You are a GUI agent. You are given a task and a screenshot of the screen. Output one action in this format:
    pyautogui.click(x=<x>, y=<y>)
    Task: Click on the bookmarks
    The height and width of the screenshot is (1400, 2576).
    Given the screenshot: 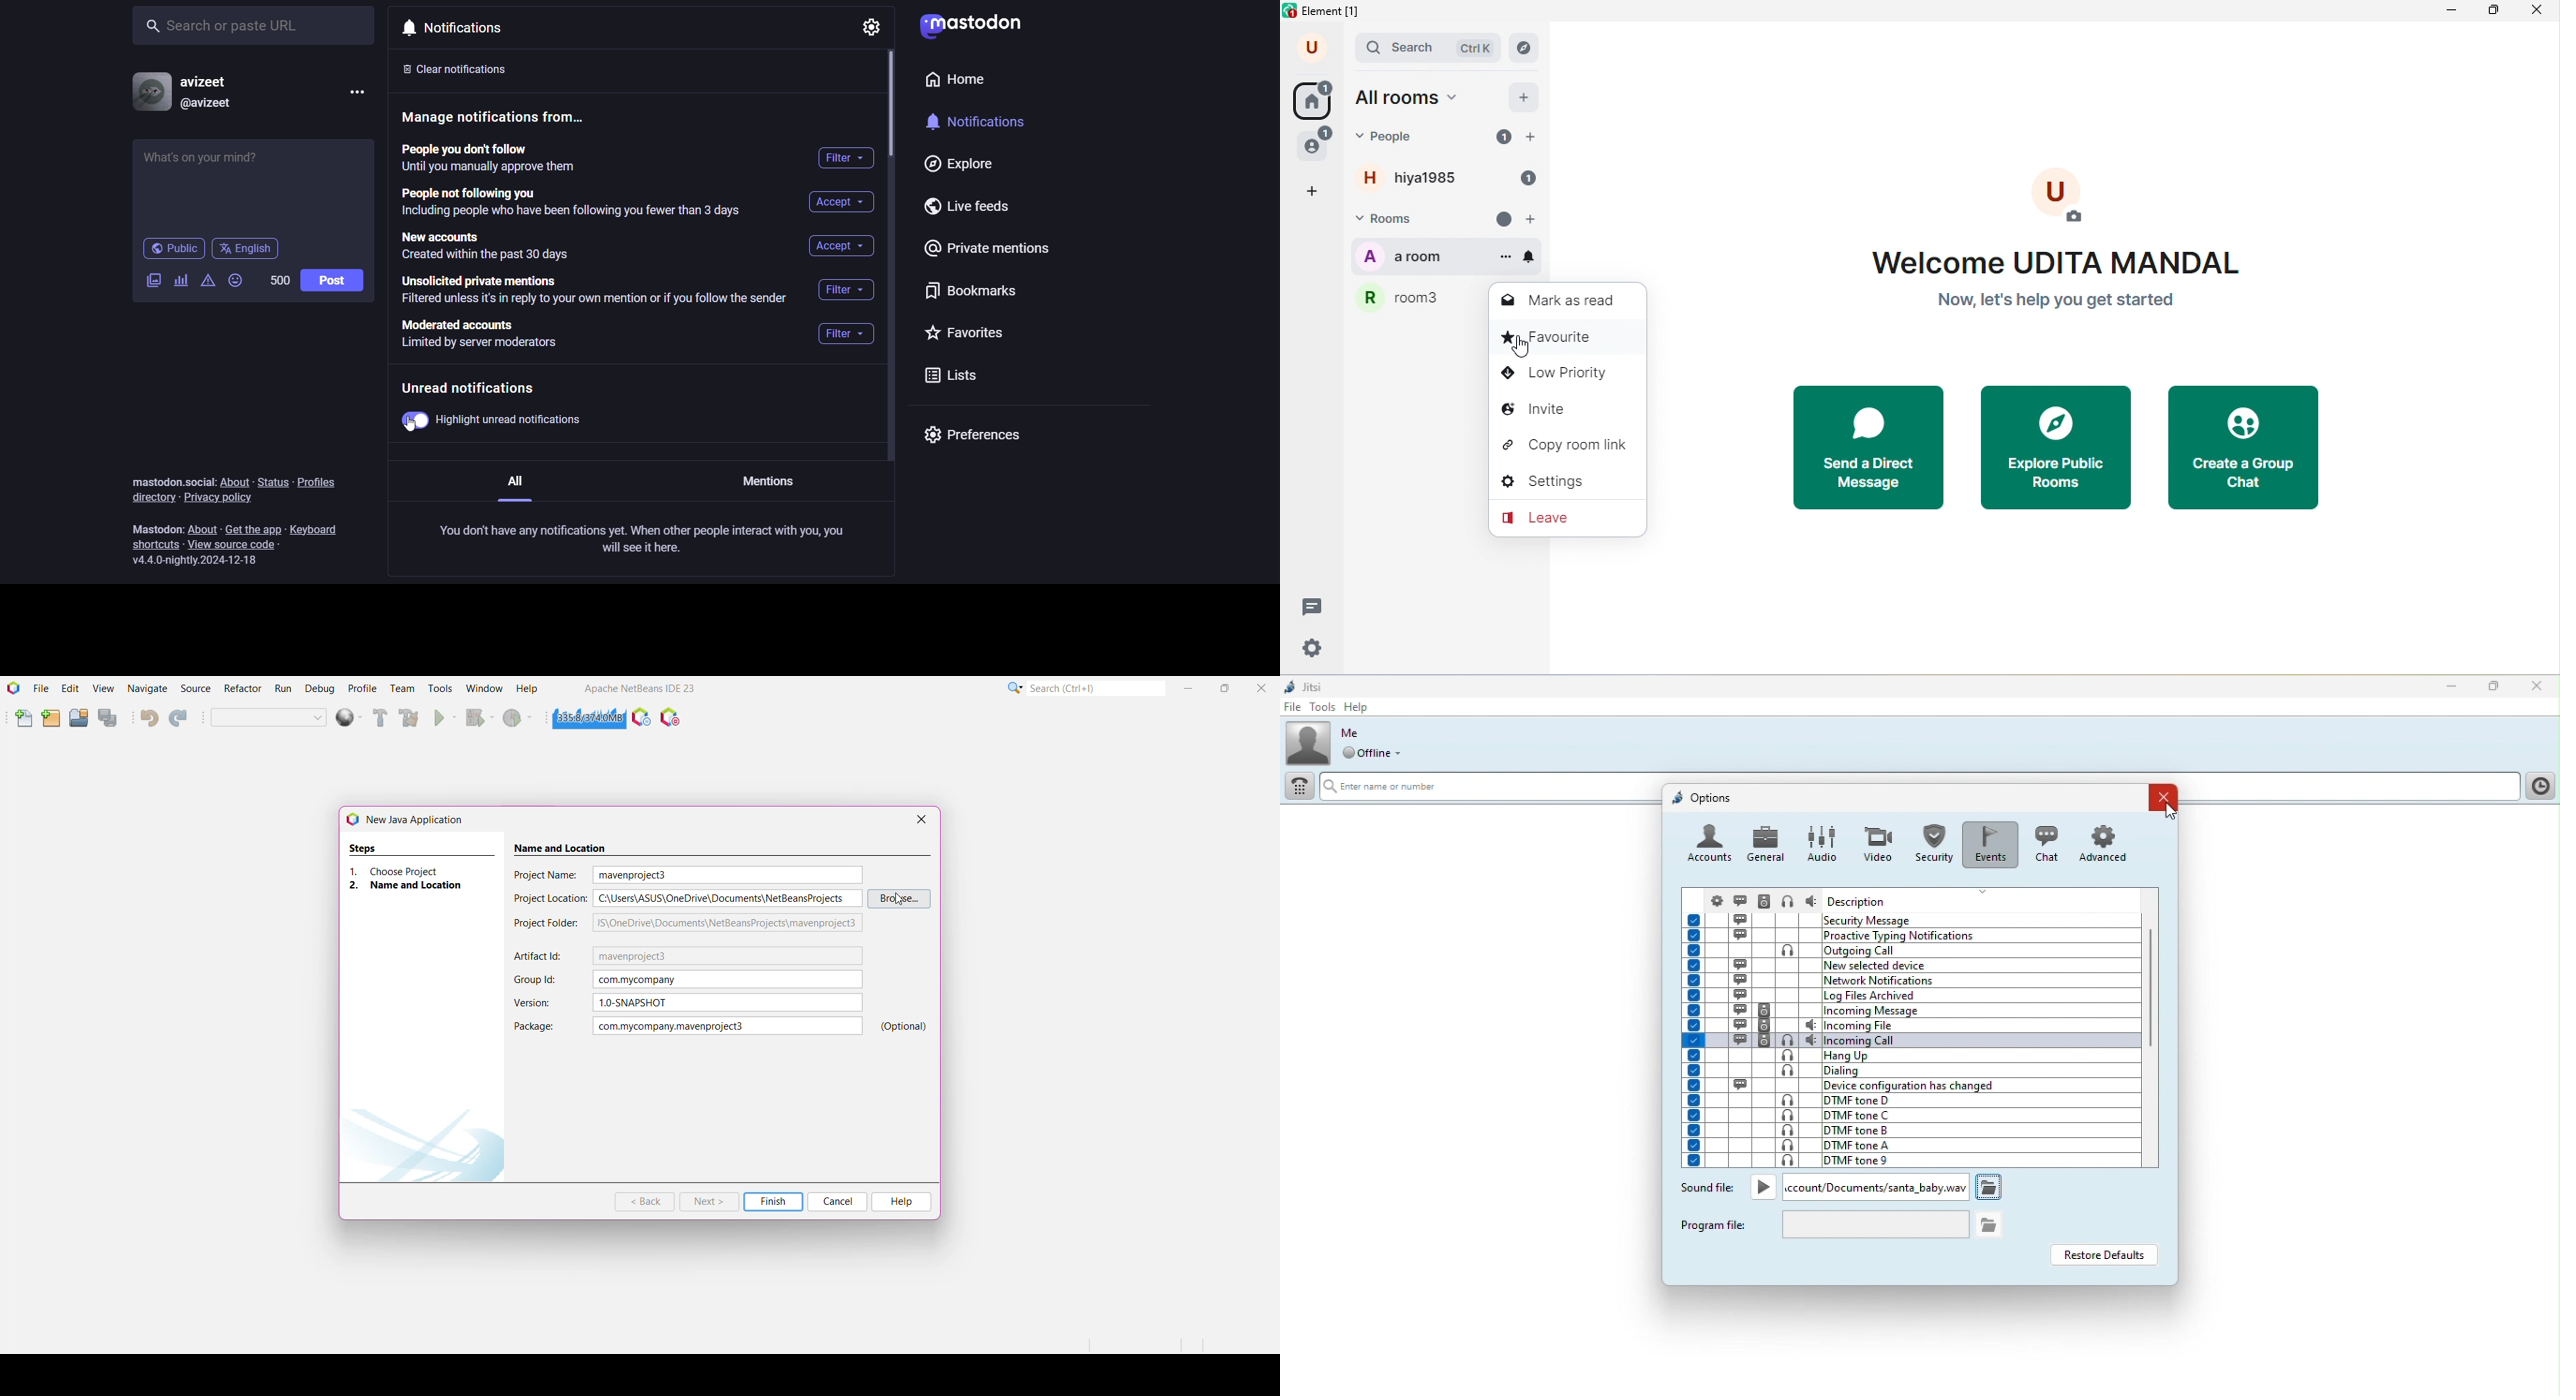 What is the action you would take?
    pyautogui.click(x=967, y=295)
    